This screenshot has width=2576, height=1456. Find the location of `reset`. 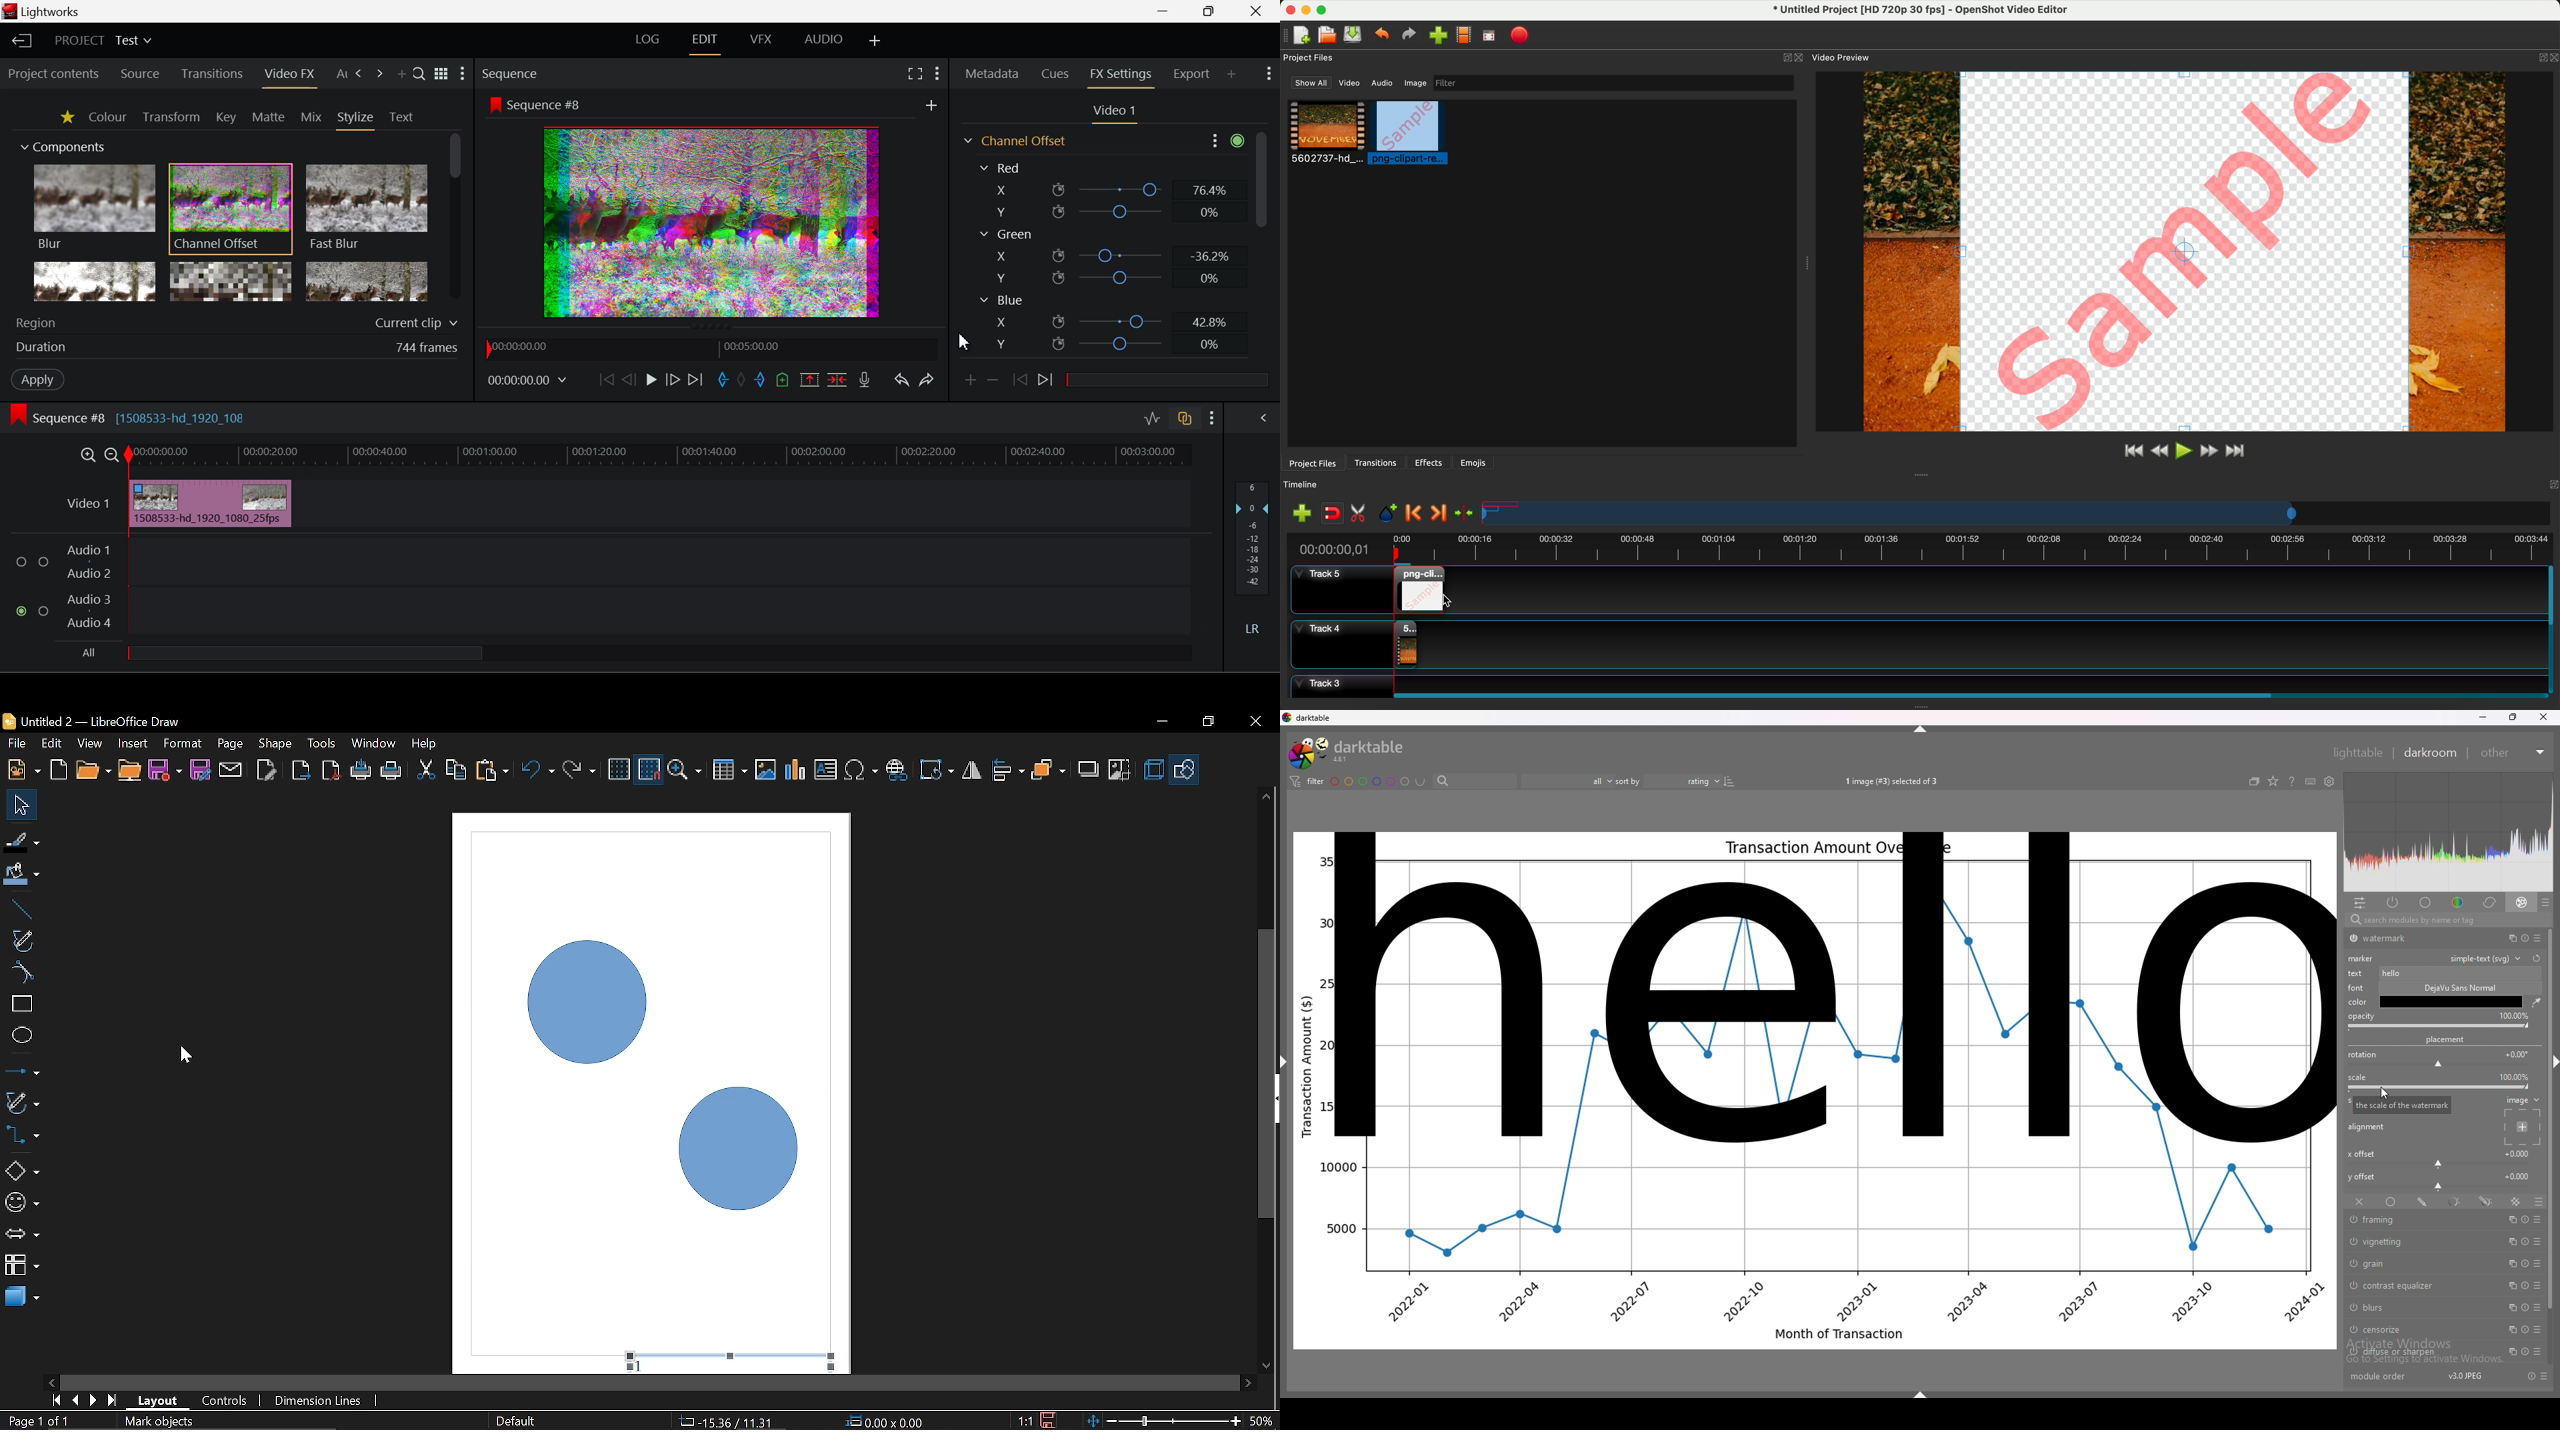

reset is located at coordinates (2523, 938).